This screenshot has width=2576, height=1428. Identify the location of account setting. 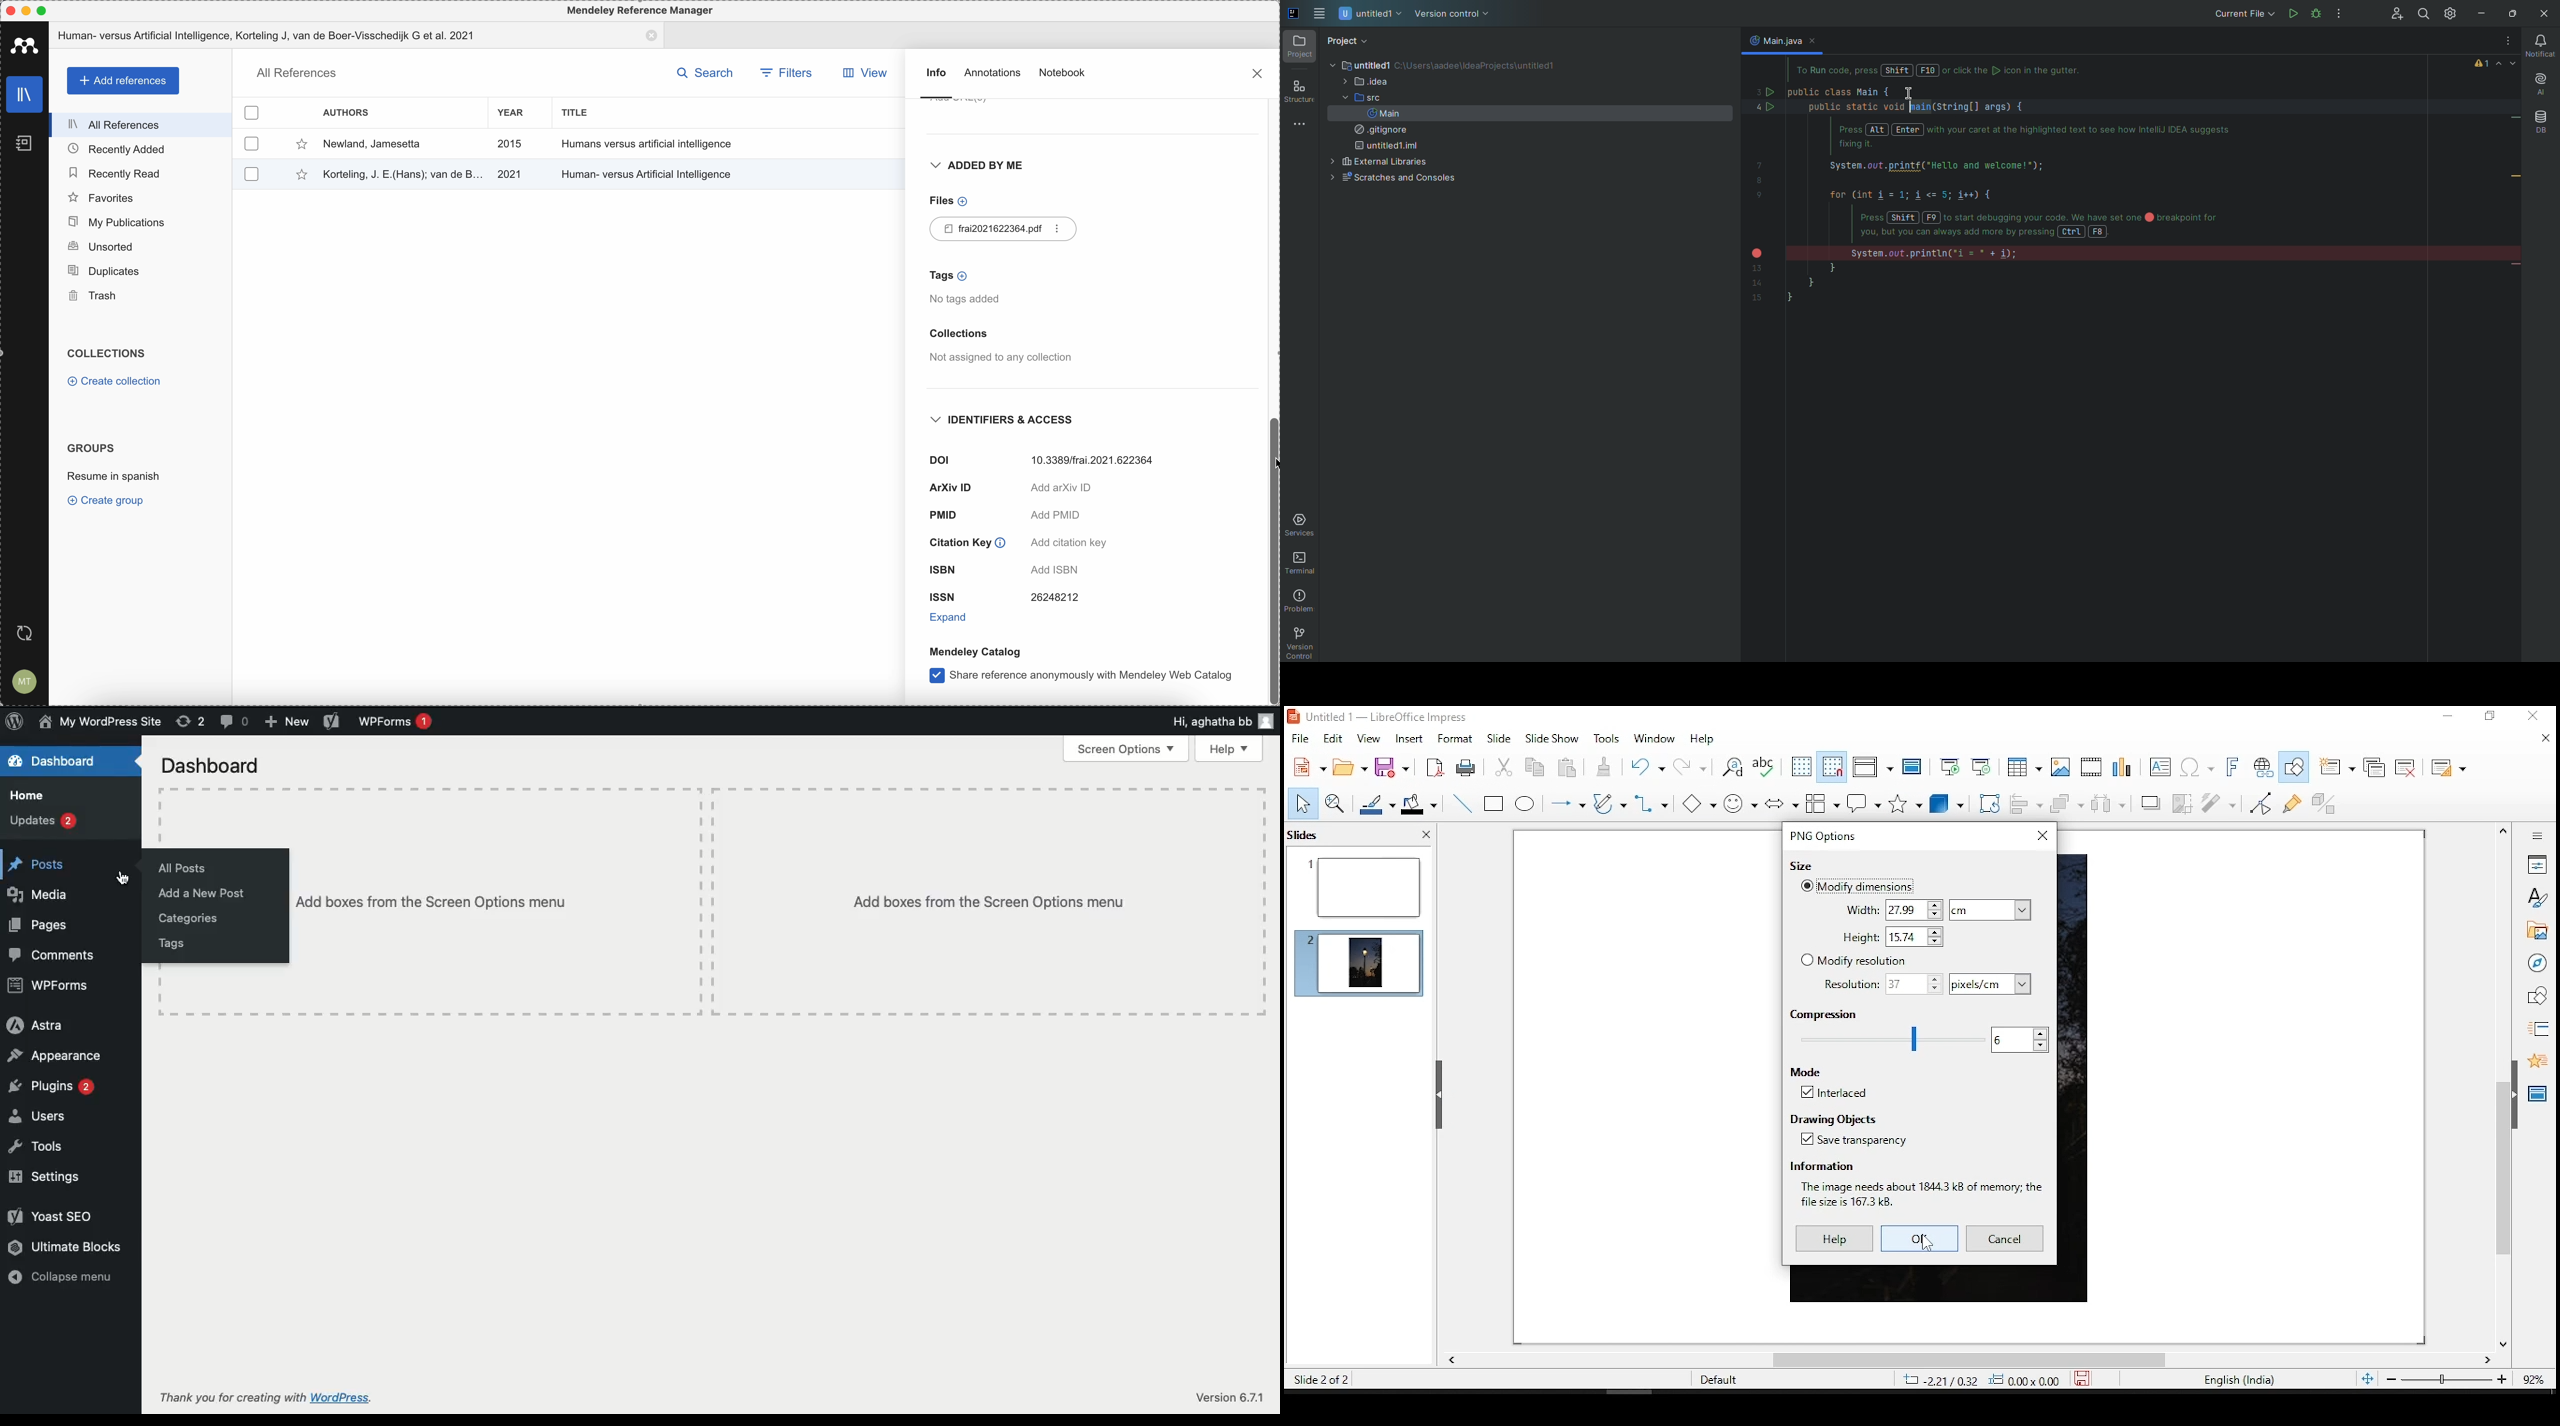
(25, 681).